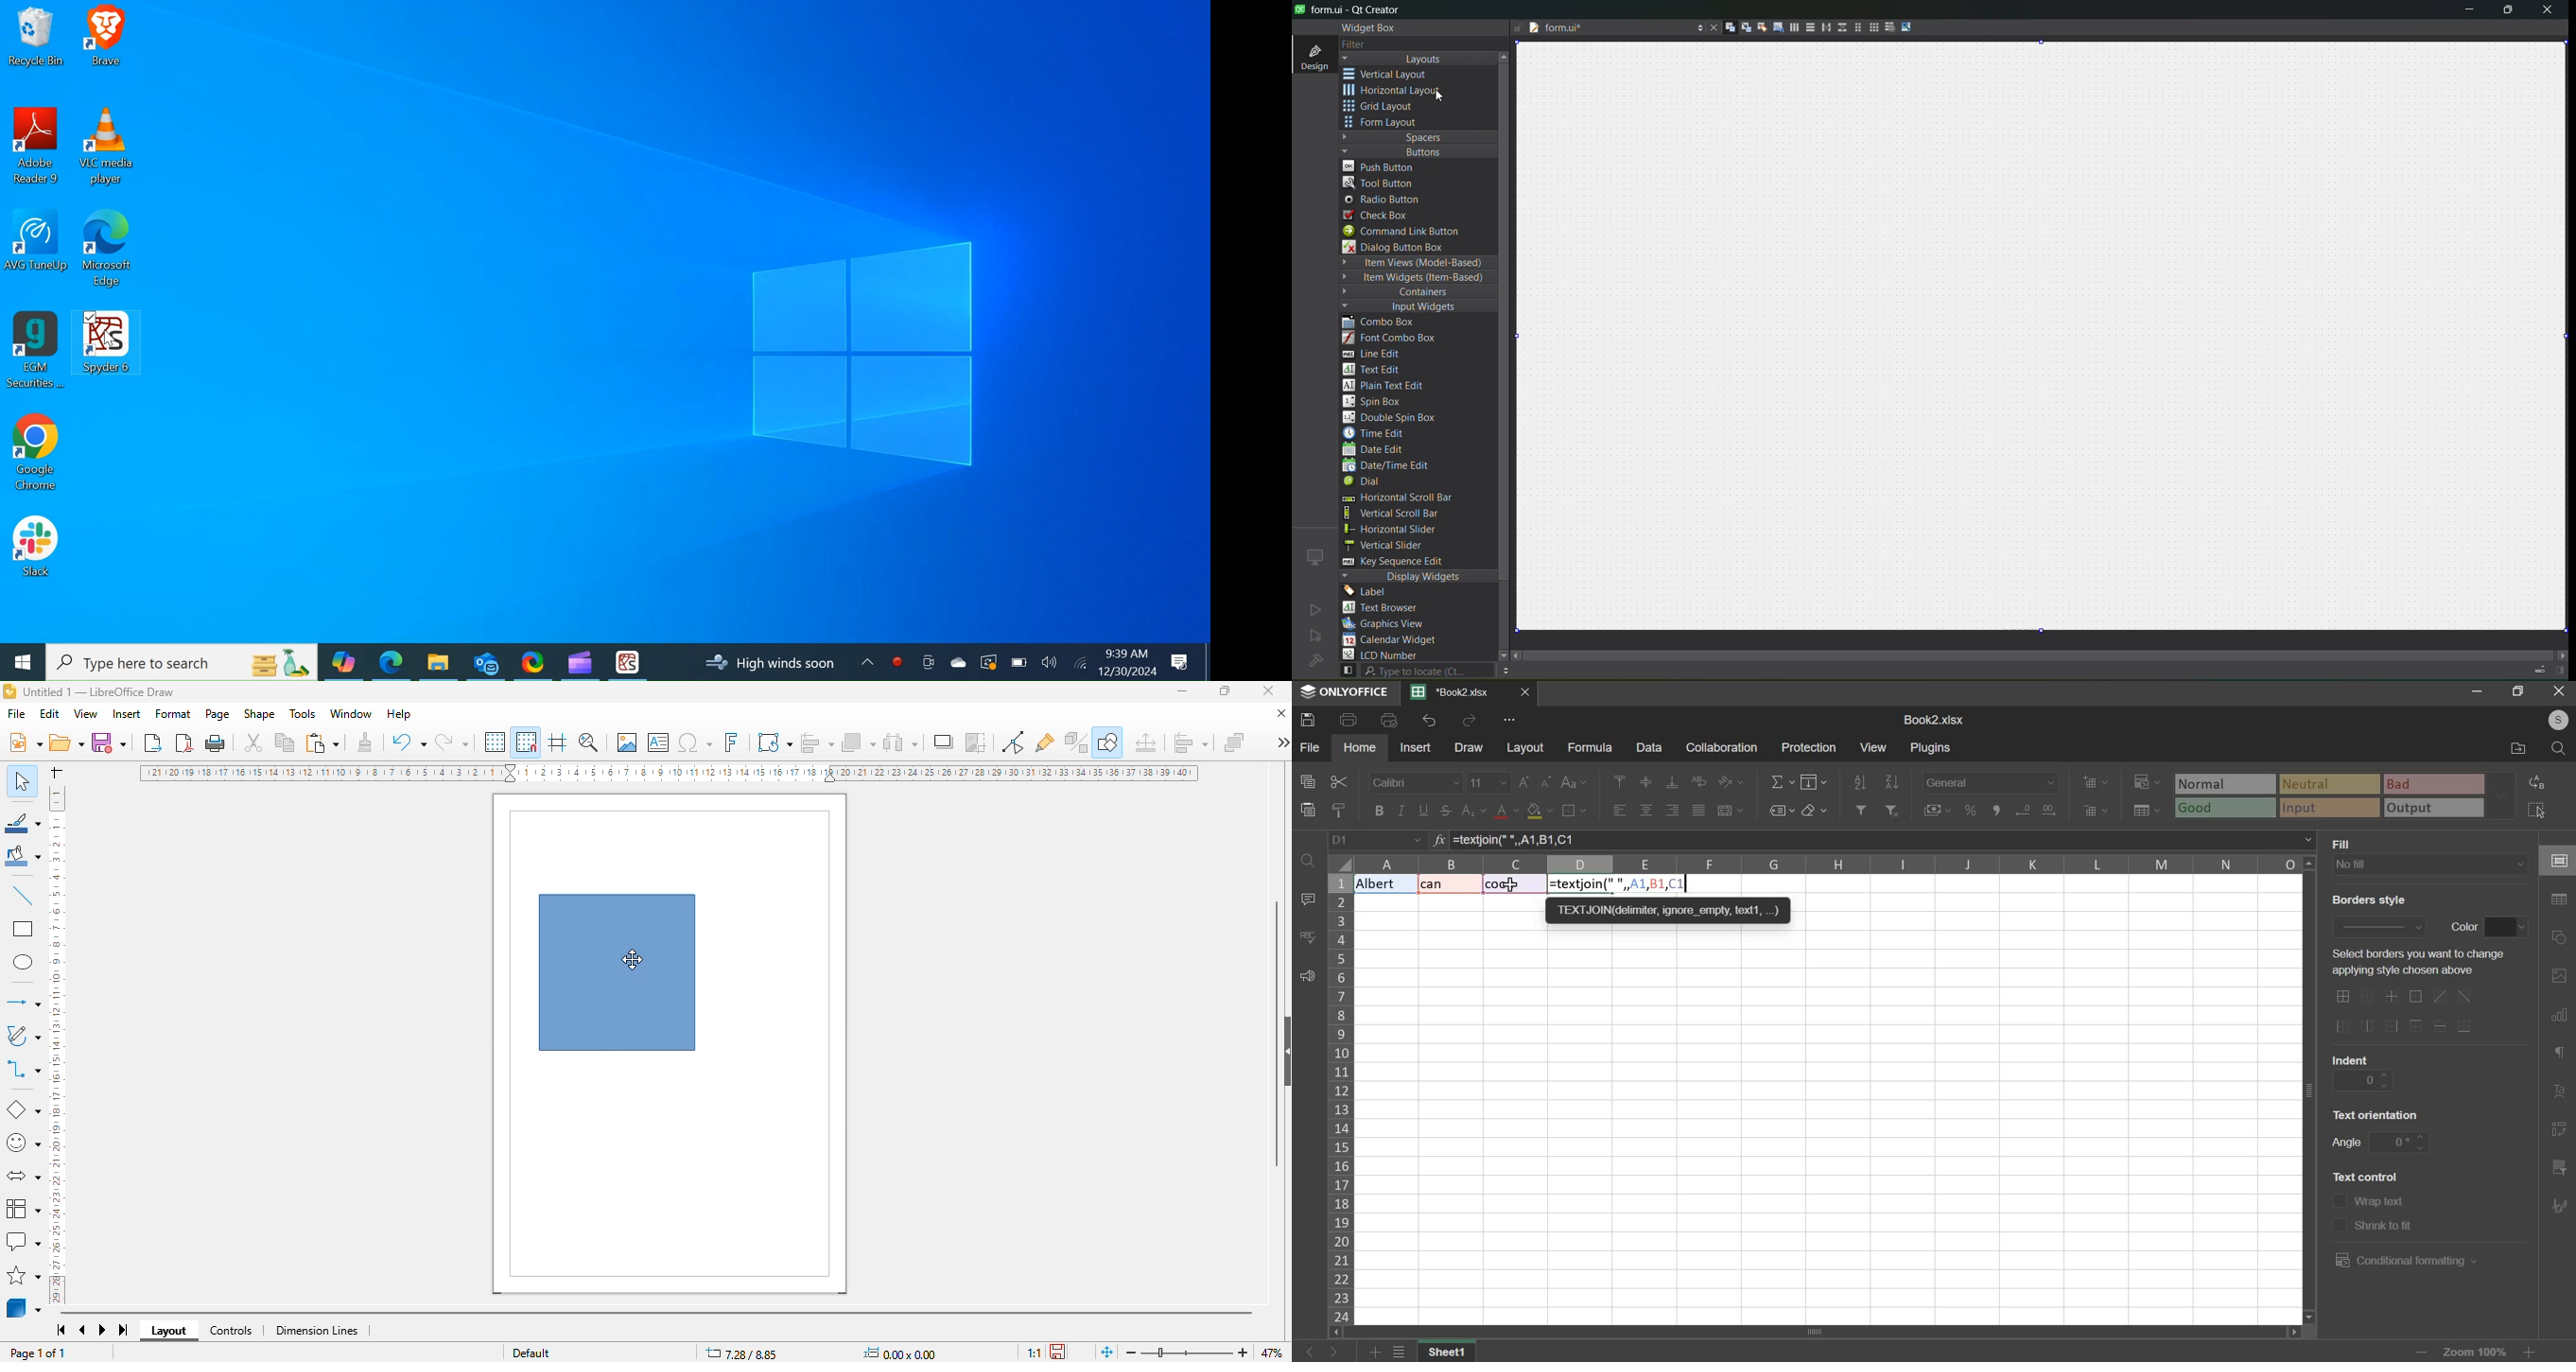 This screenshot has height=1372, width=2576. Describe the element at coordinates (259, 714) in the screenshot. I see `shape` at that location.